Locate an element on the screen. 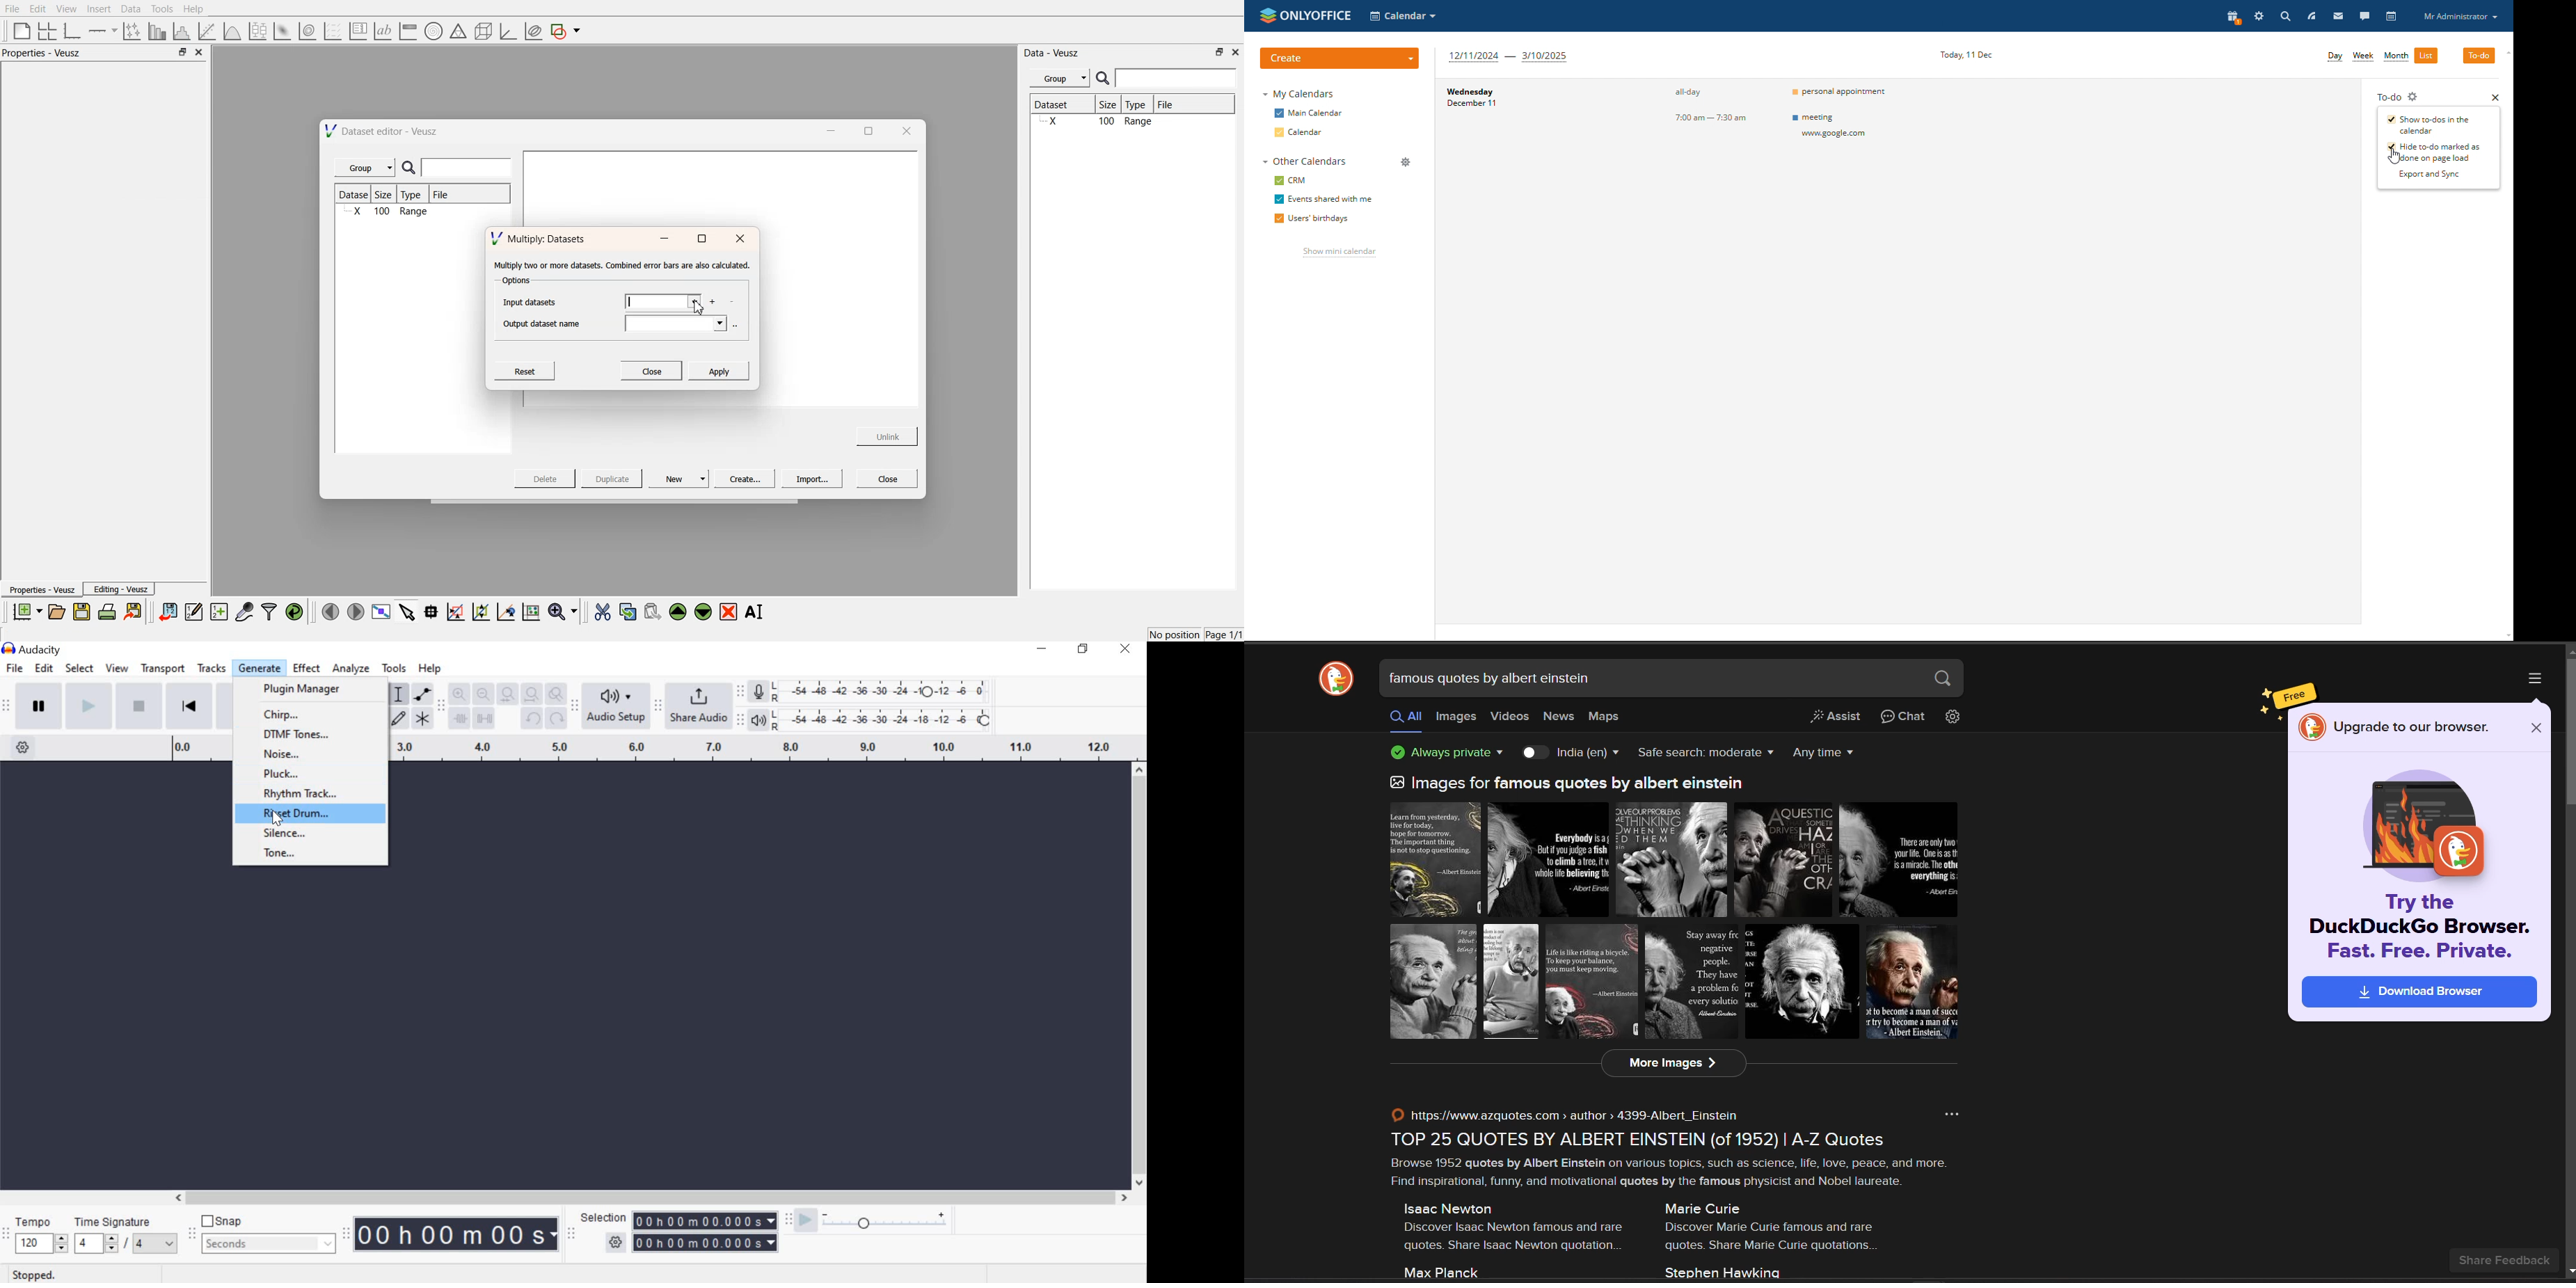 This screenshot has width=2576, height=1288. Dataset editor - Veusz is located at coordinates (383, 131).